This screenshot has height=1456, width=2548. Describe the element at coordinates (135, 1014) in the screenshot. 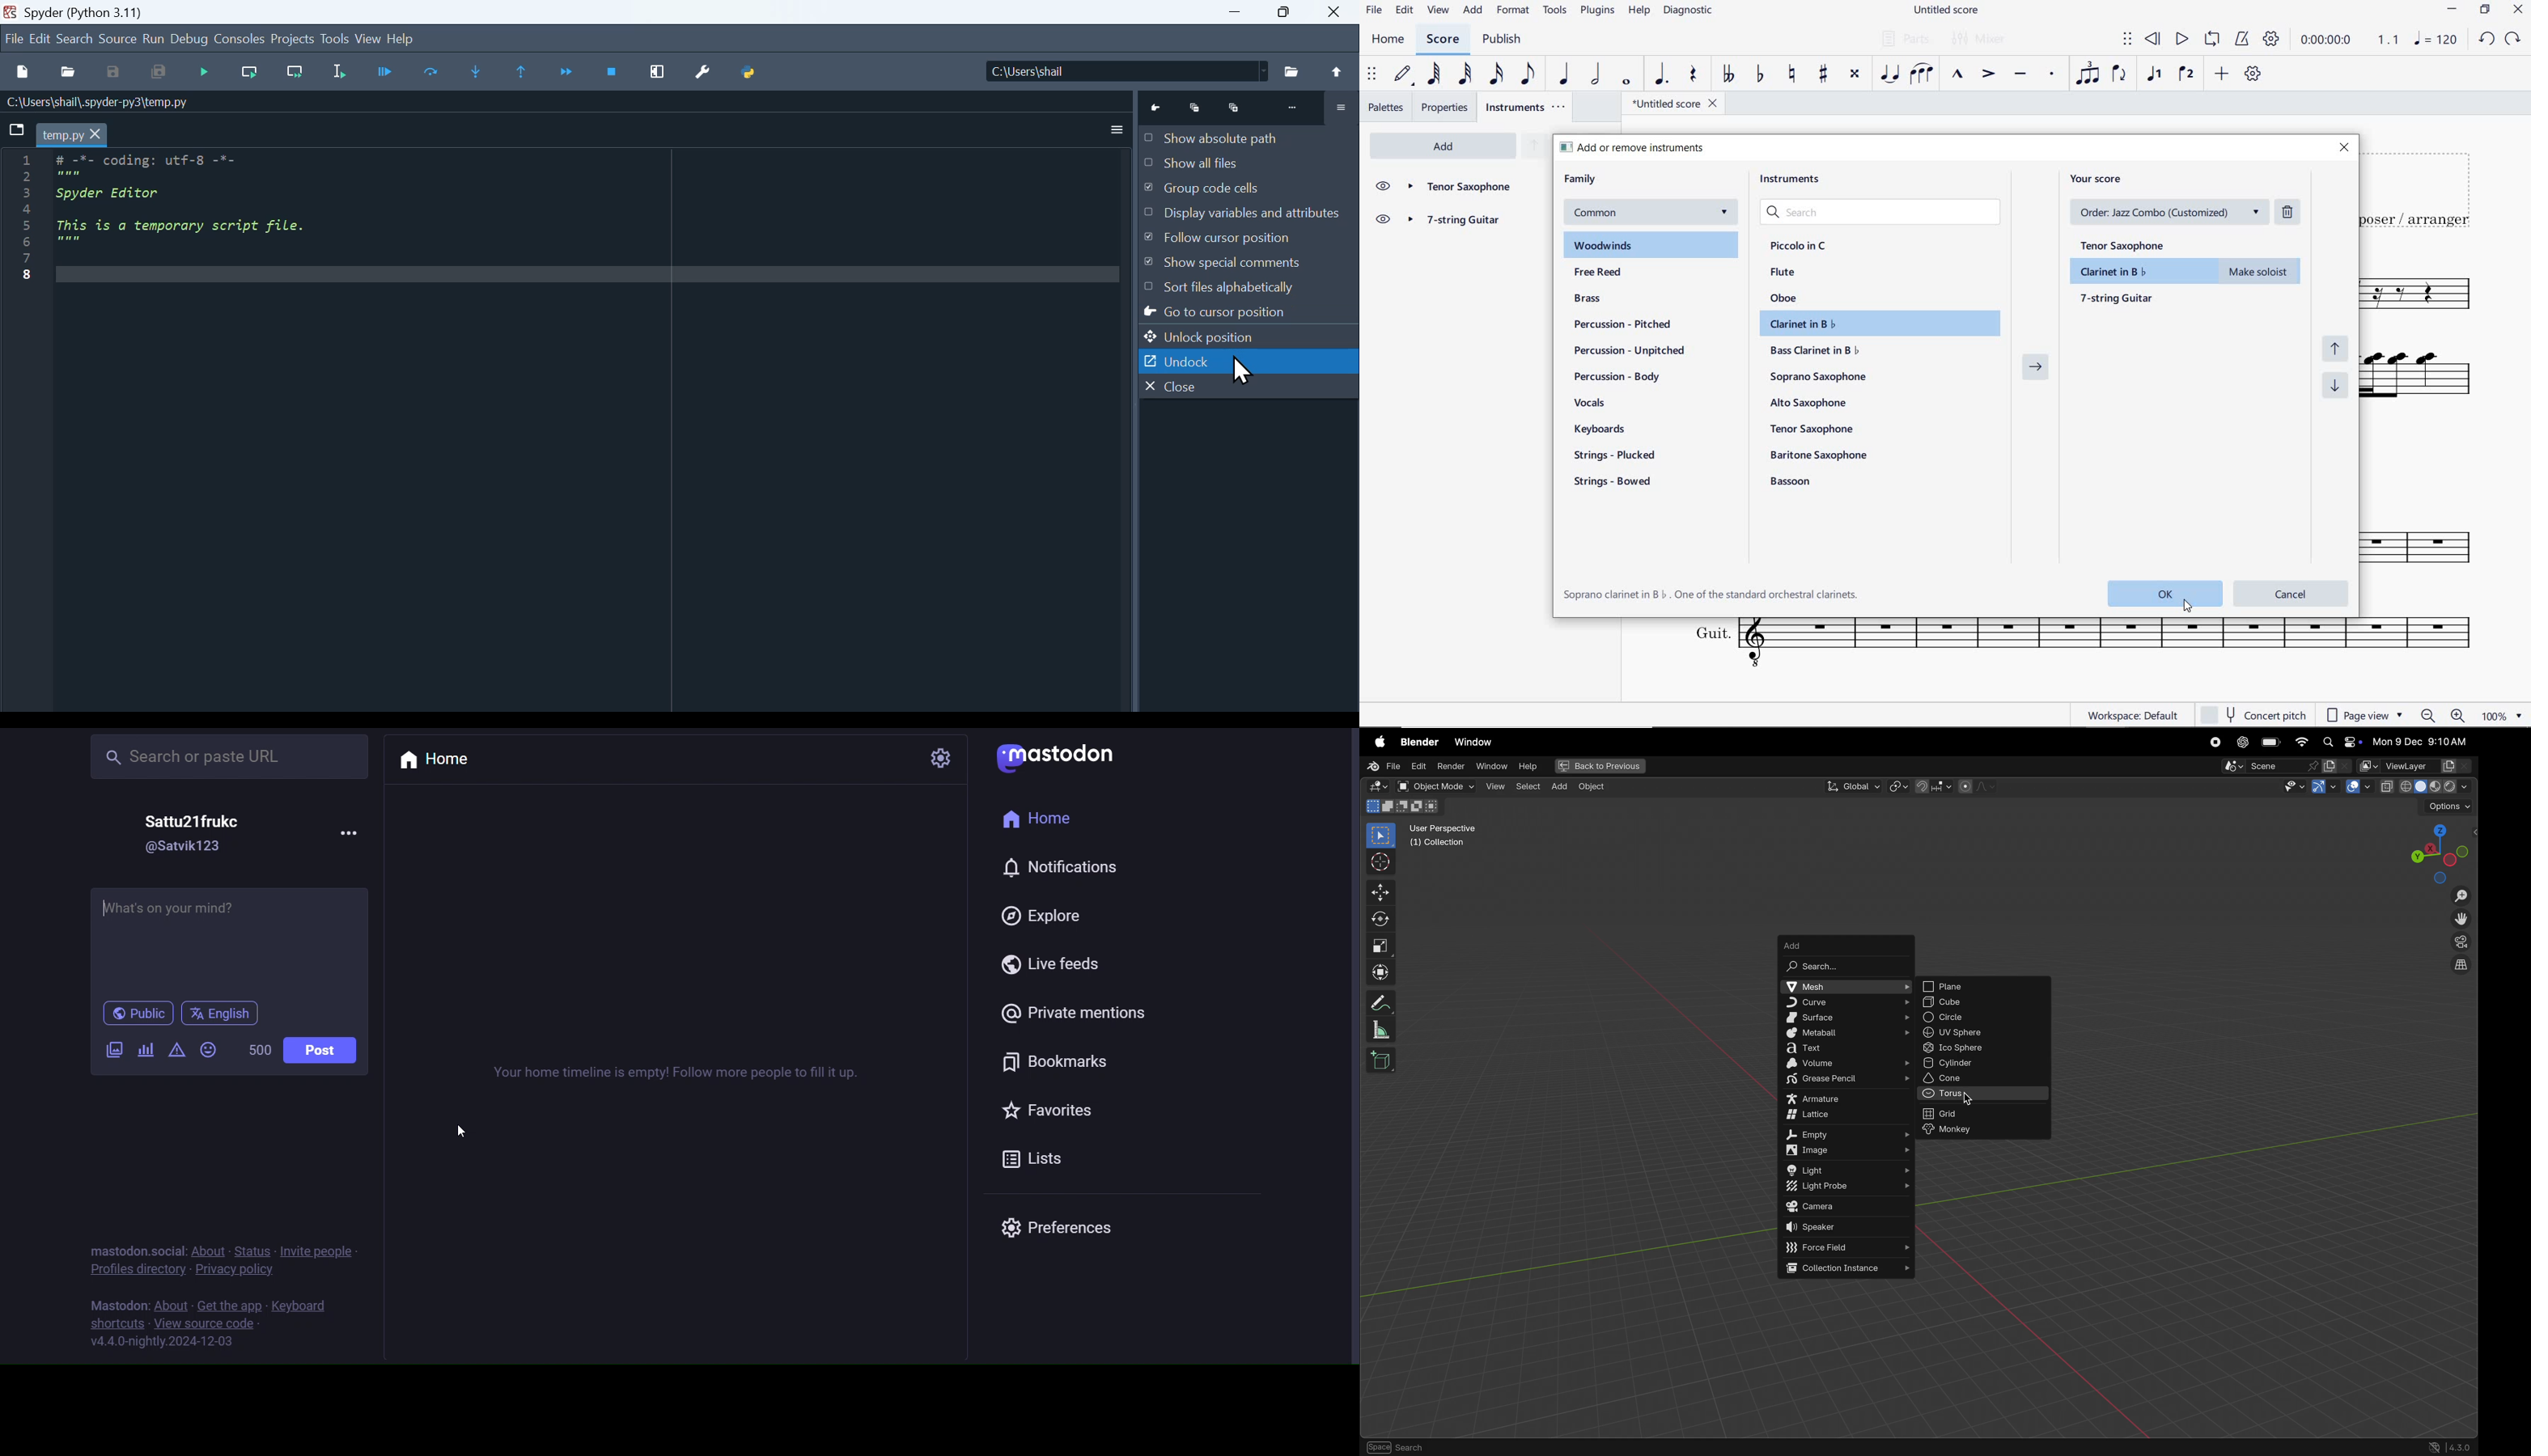

I see `public` at that location.